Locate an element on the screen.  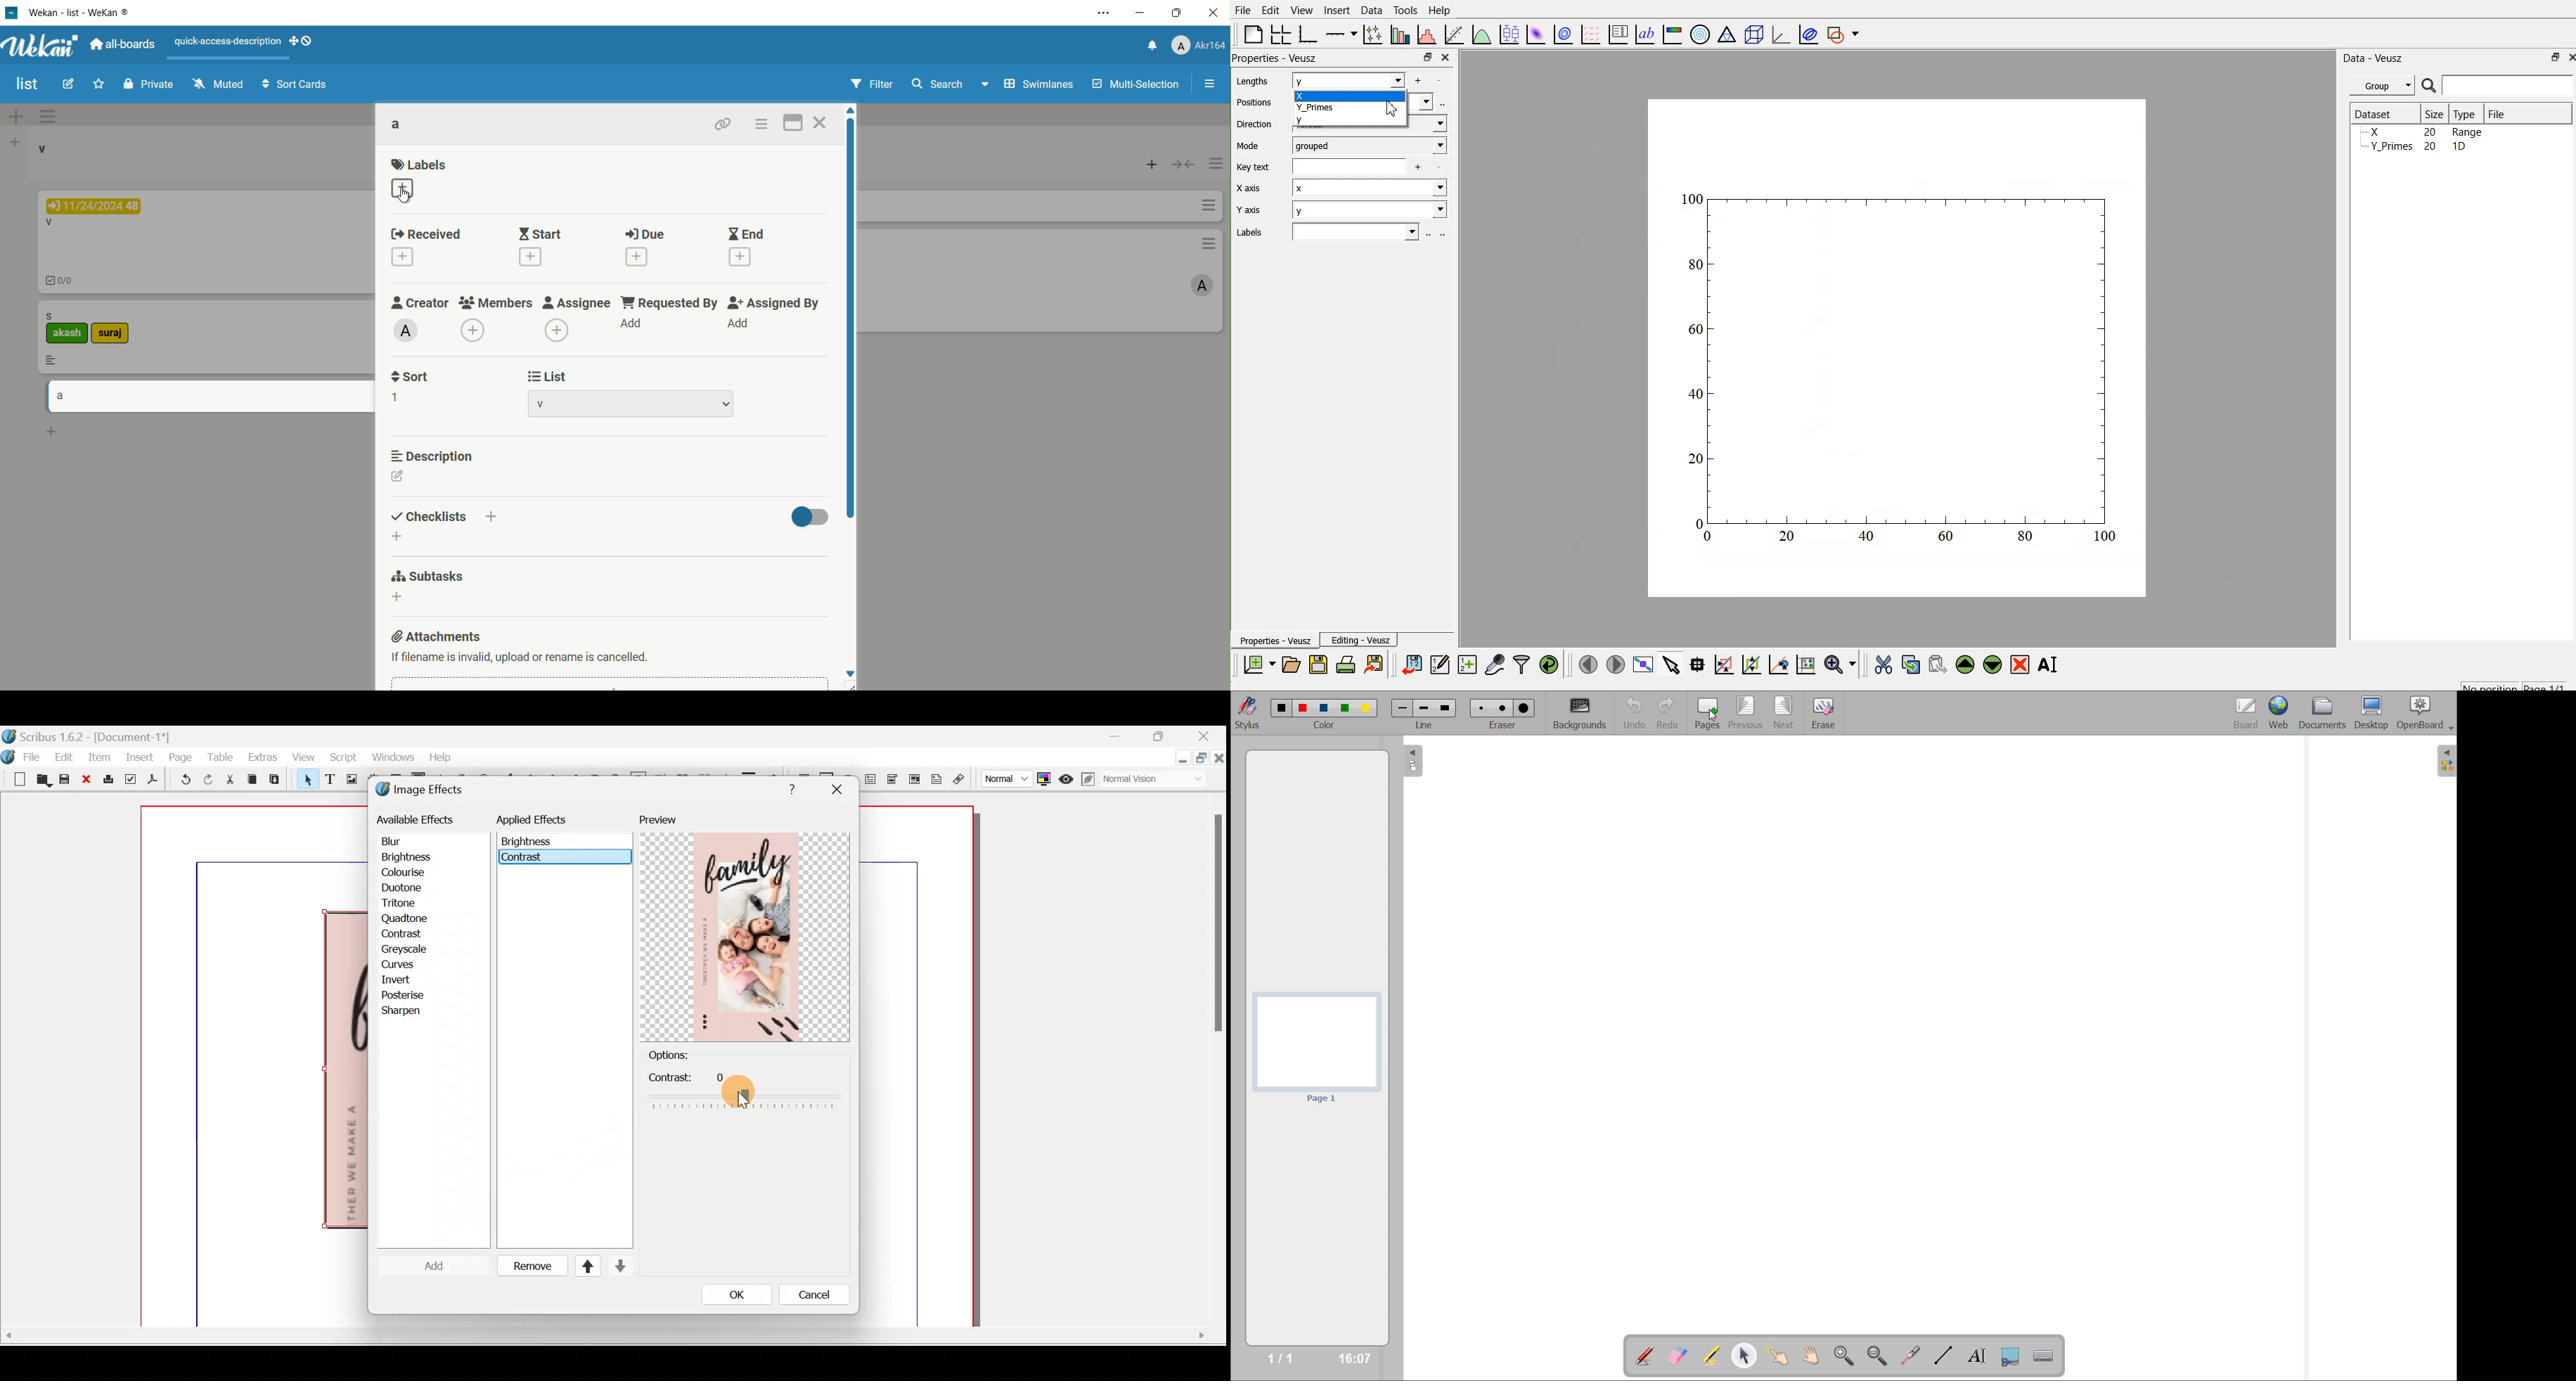
plot box plots is located at coordinates (1507, 34).